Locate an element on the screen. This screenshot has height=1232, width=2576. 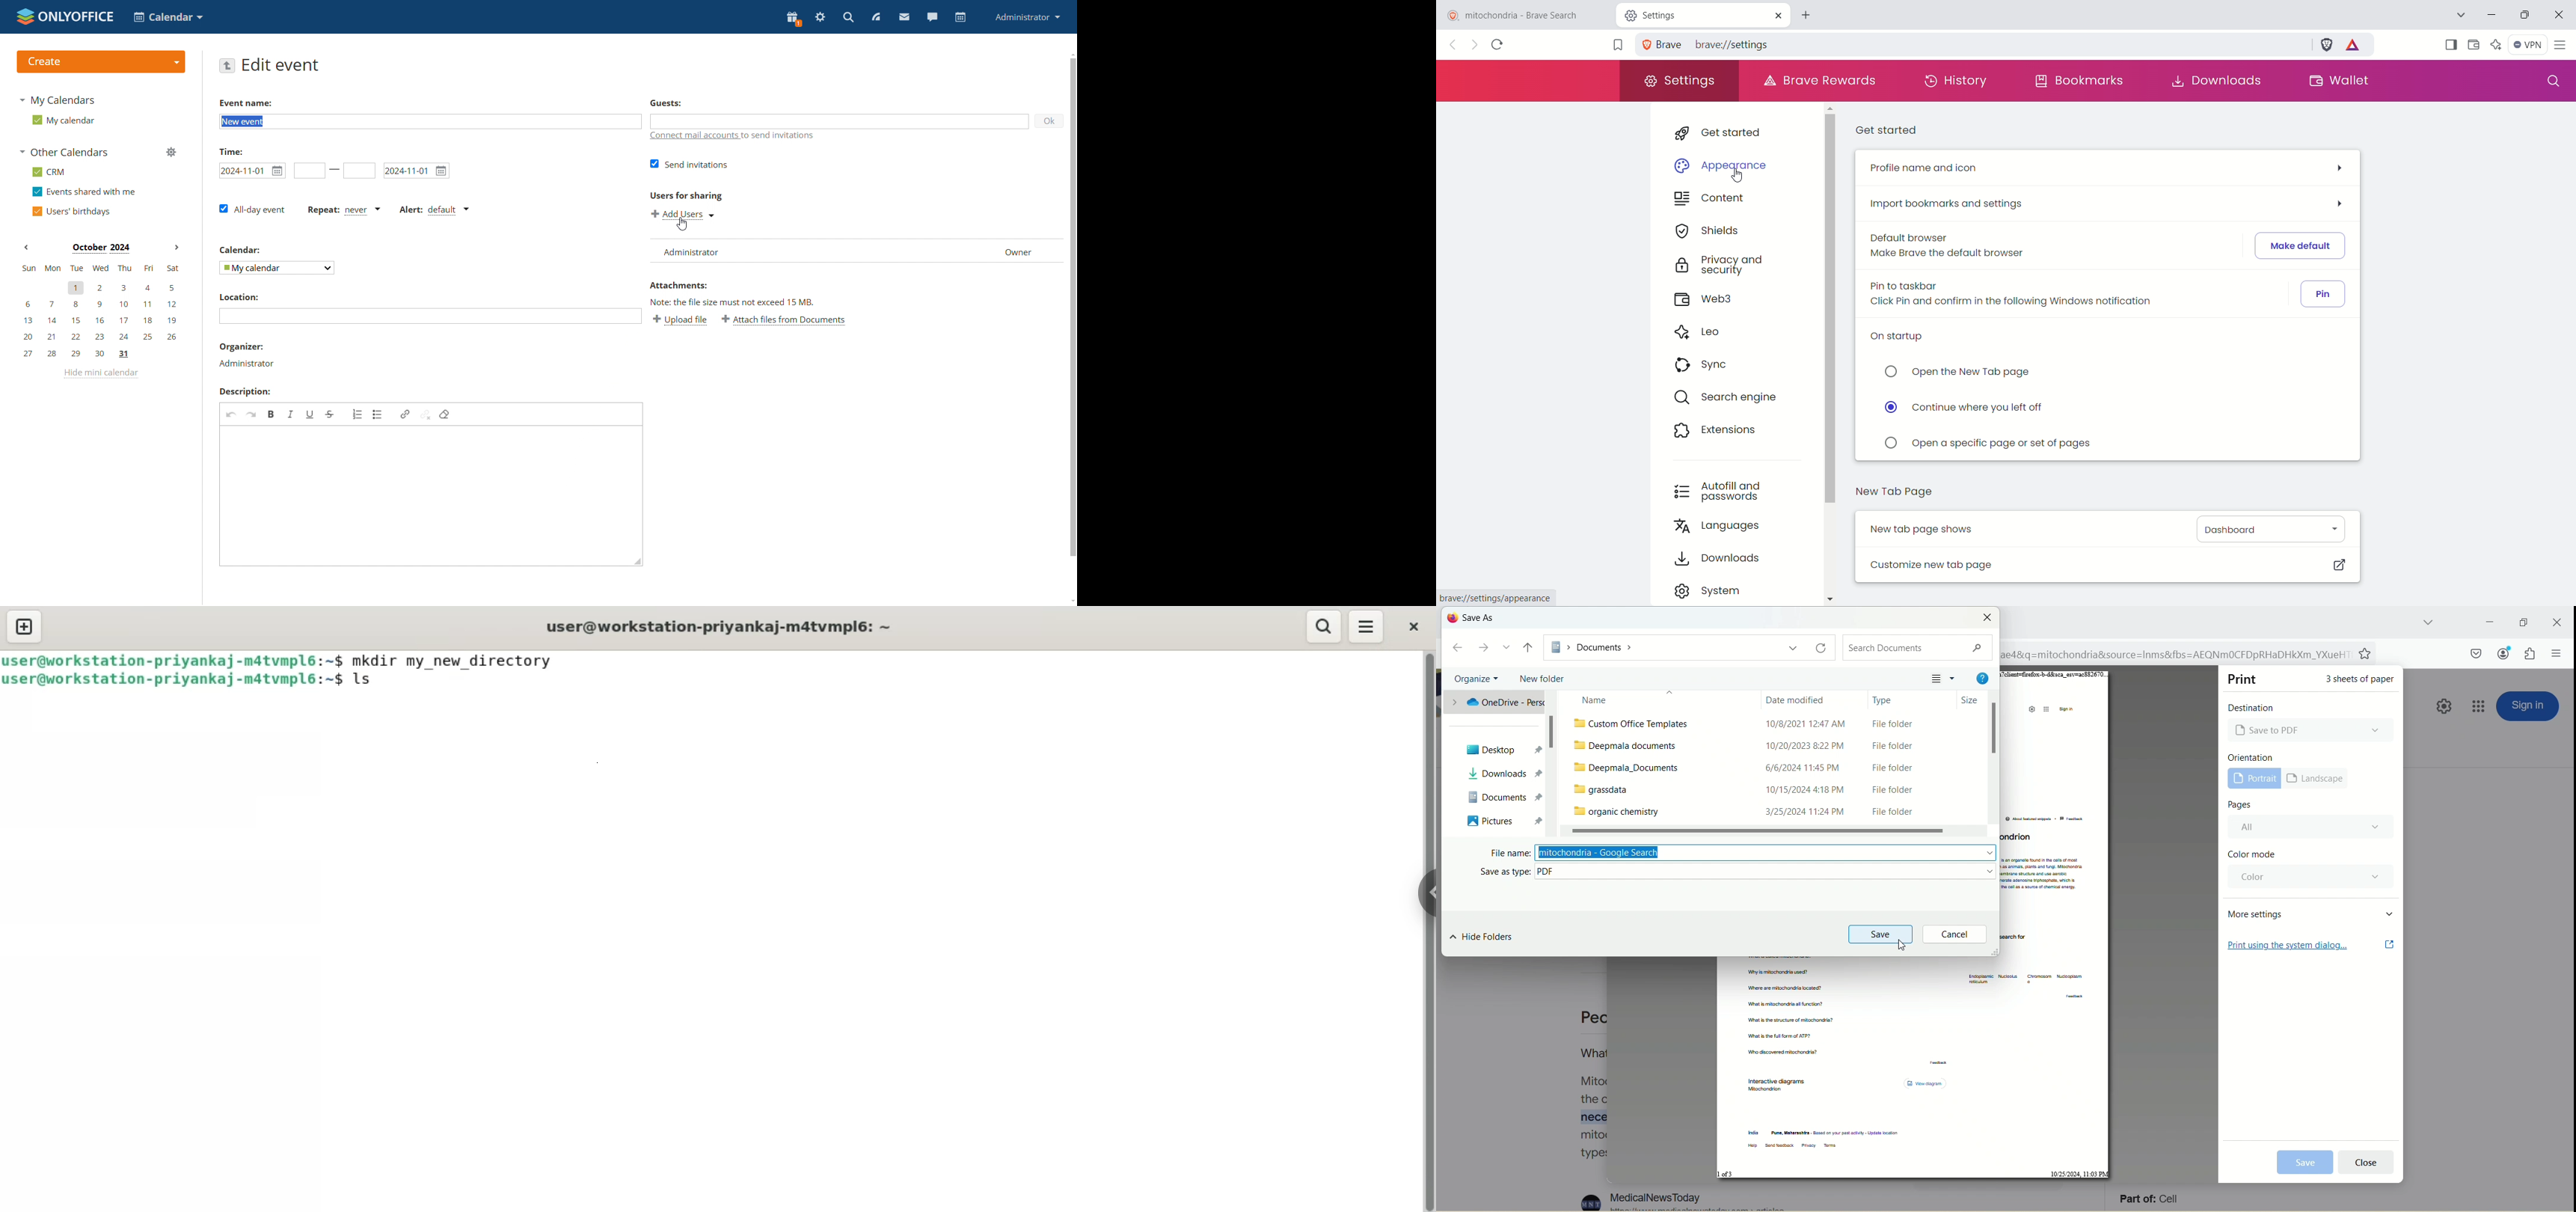
select calendar is located at coordinates (277, 268).